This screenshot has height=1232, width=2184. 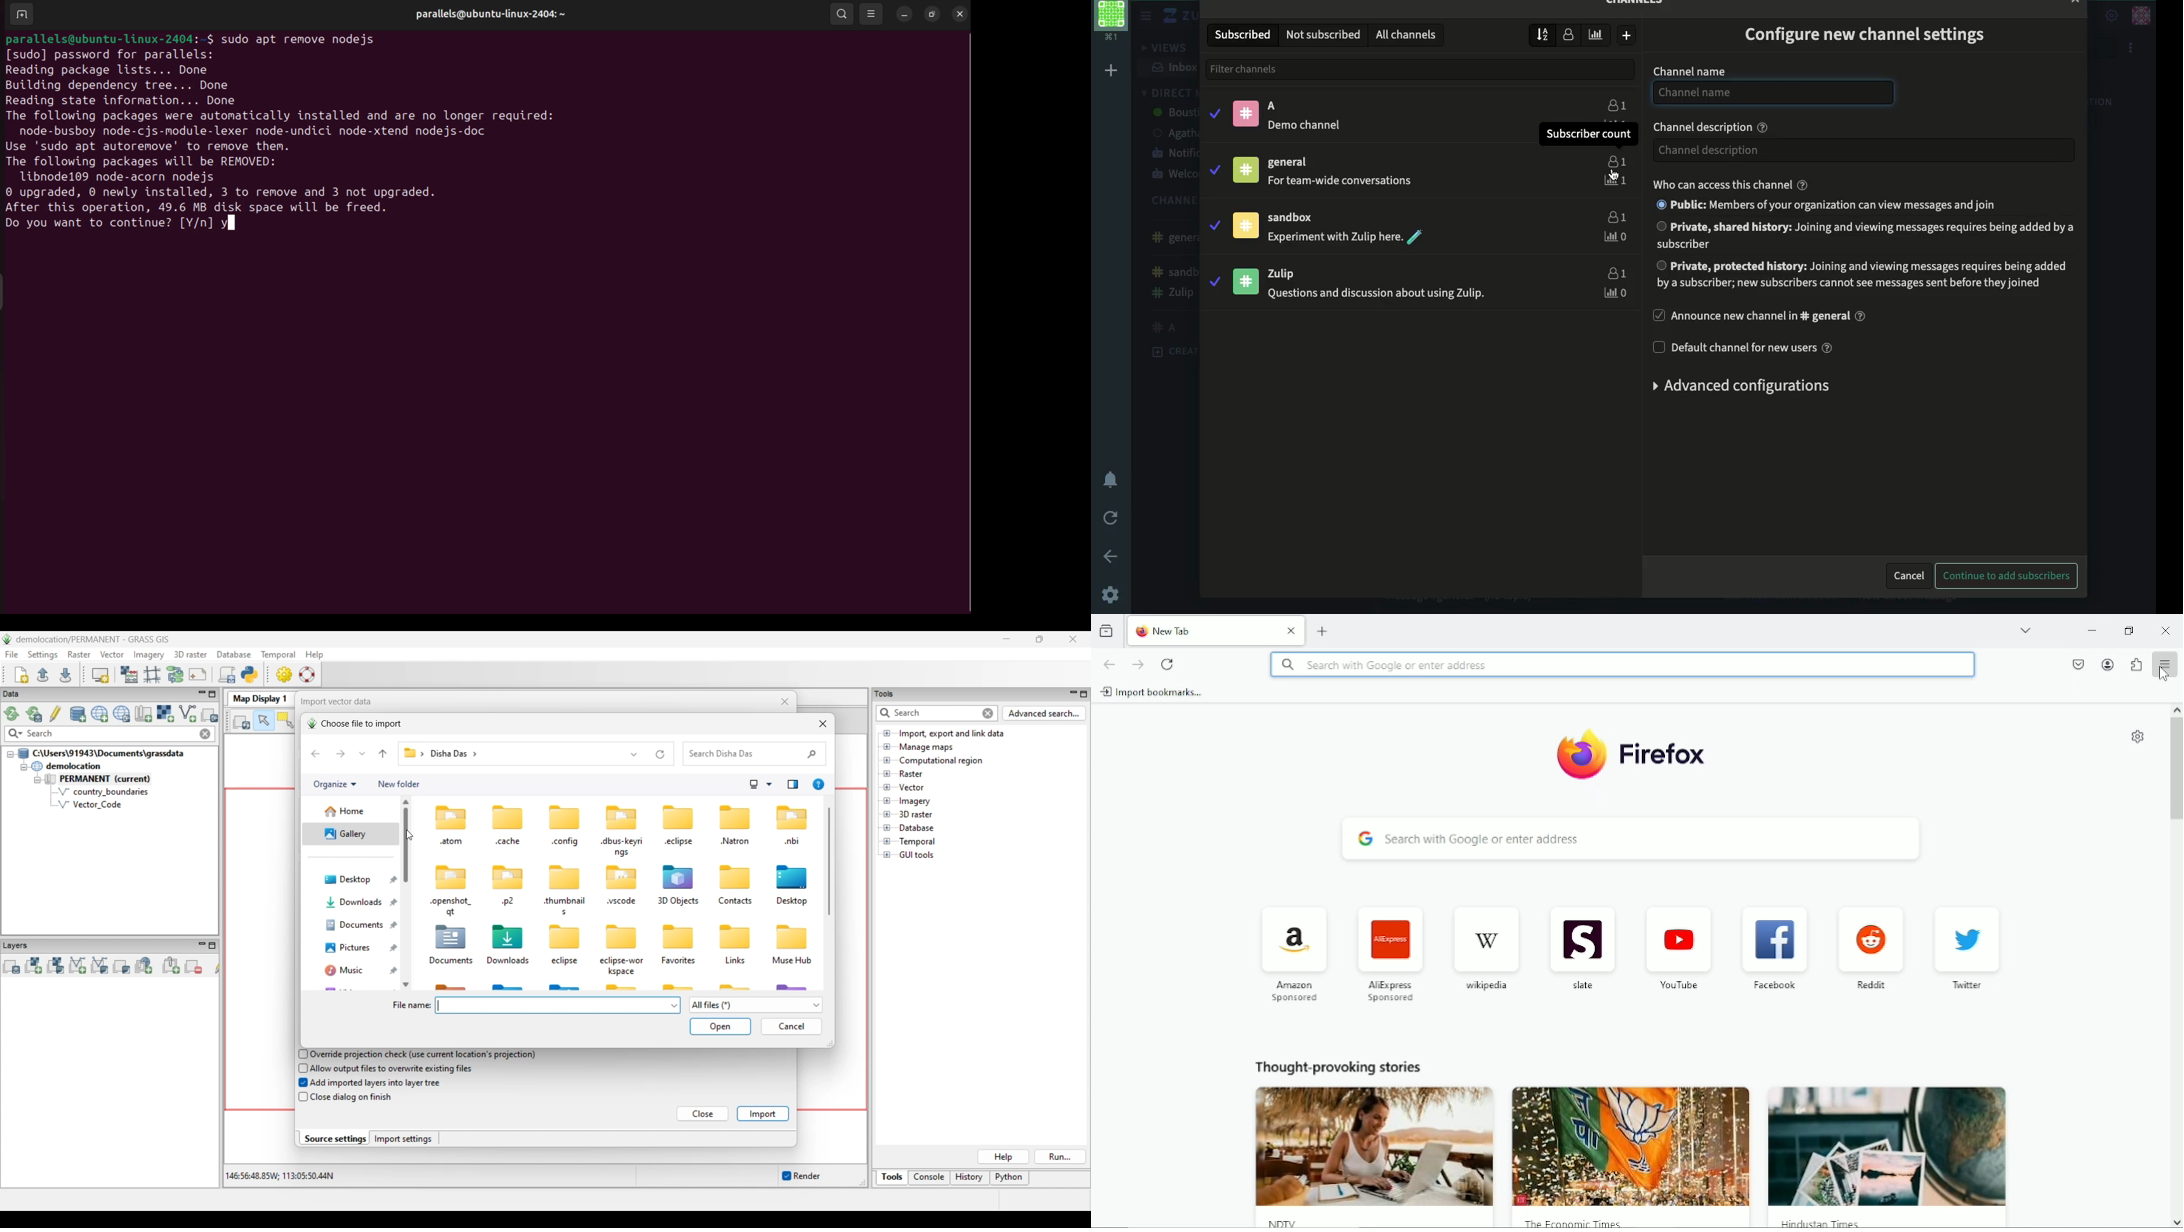 What do you see at coordinates (1908, 577) in the screenshot?
I see `cancel` at bounding box center [1908, 577].